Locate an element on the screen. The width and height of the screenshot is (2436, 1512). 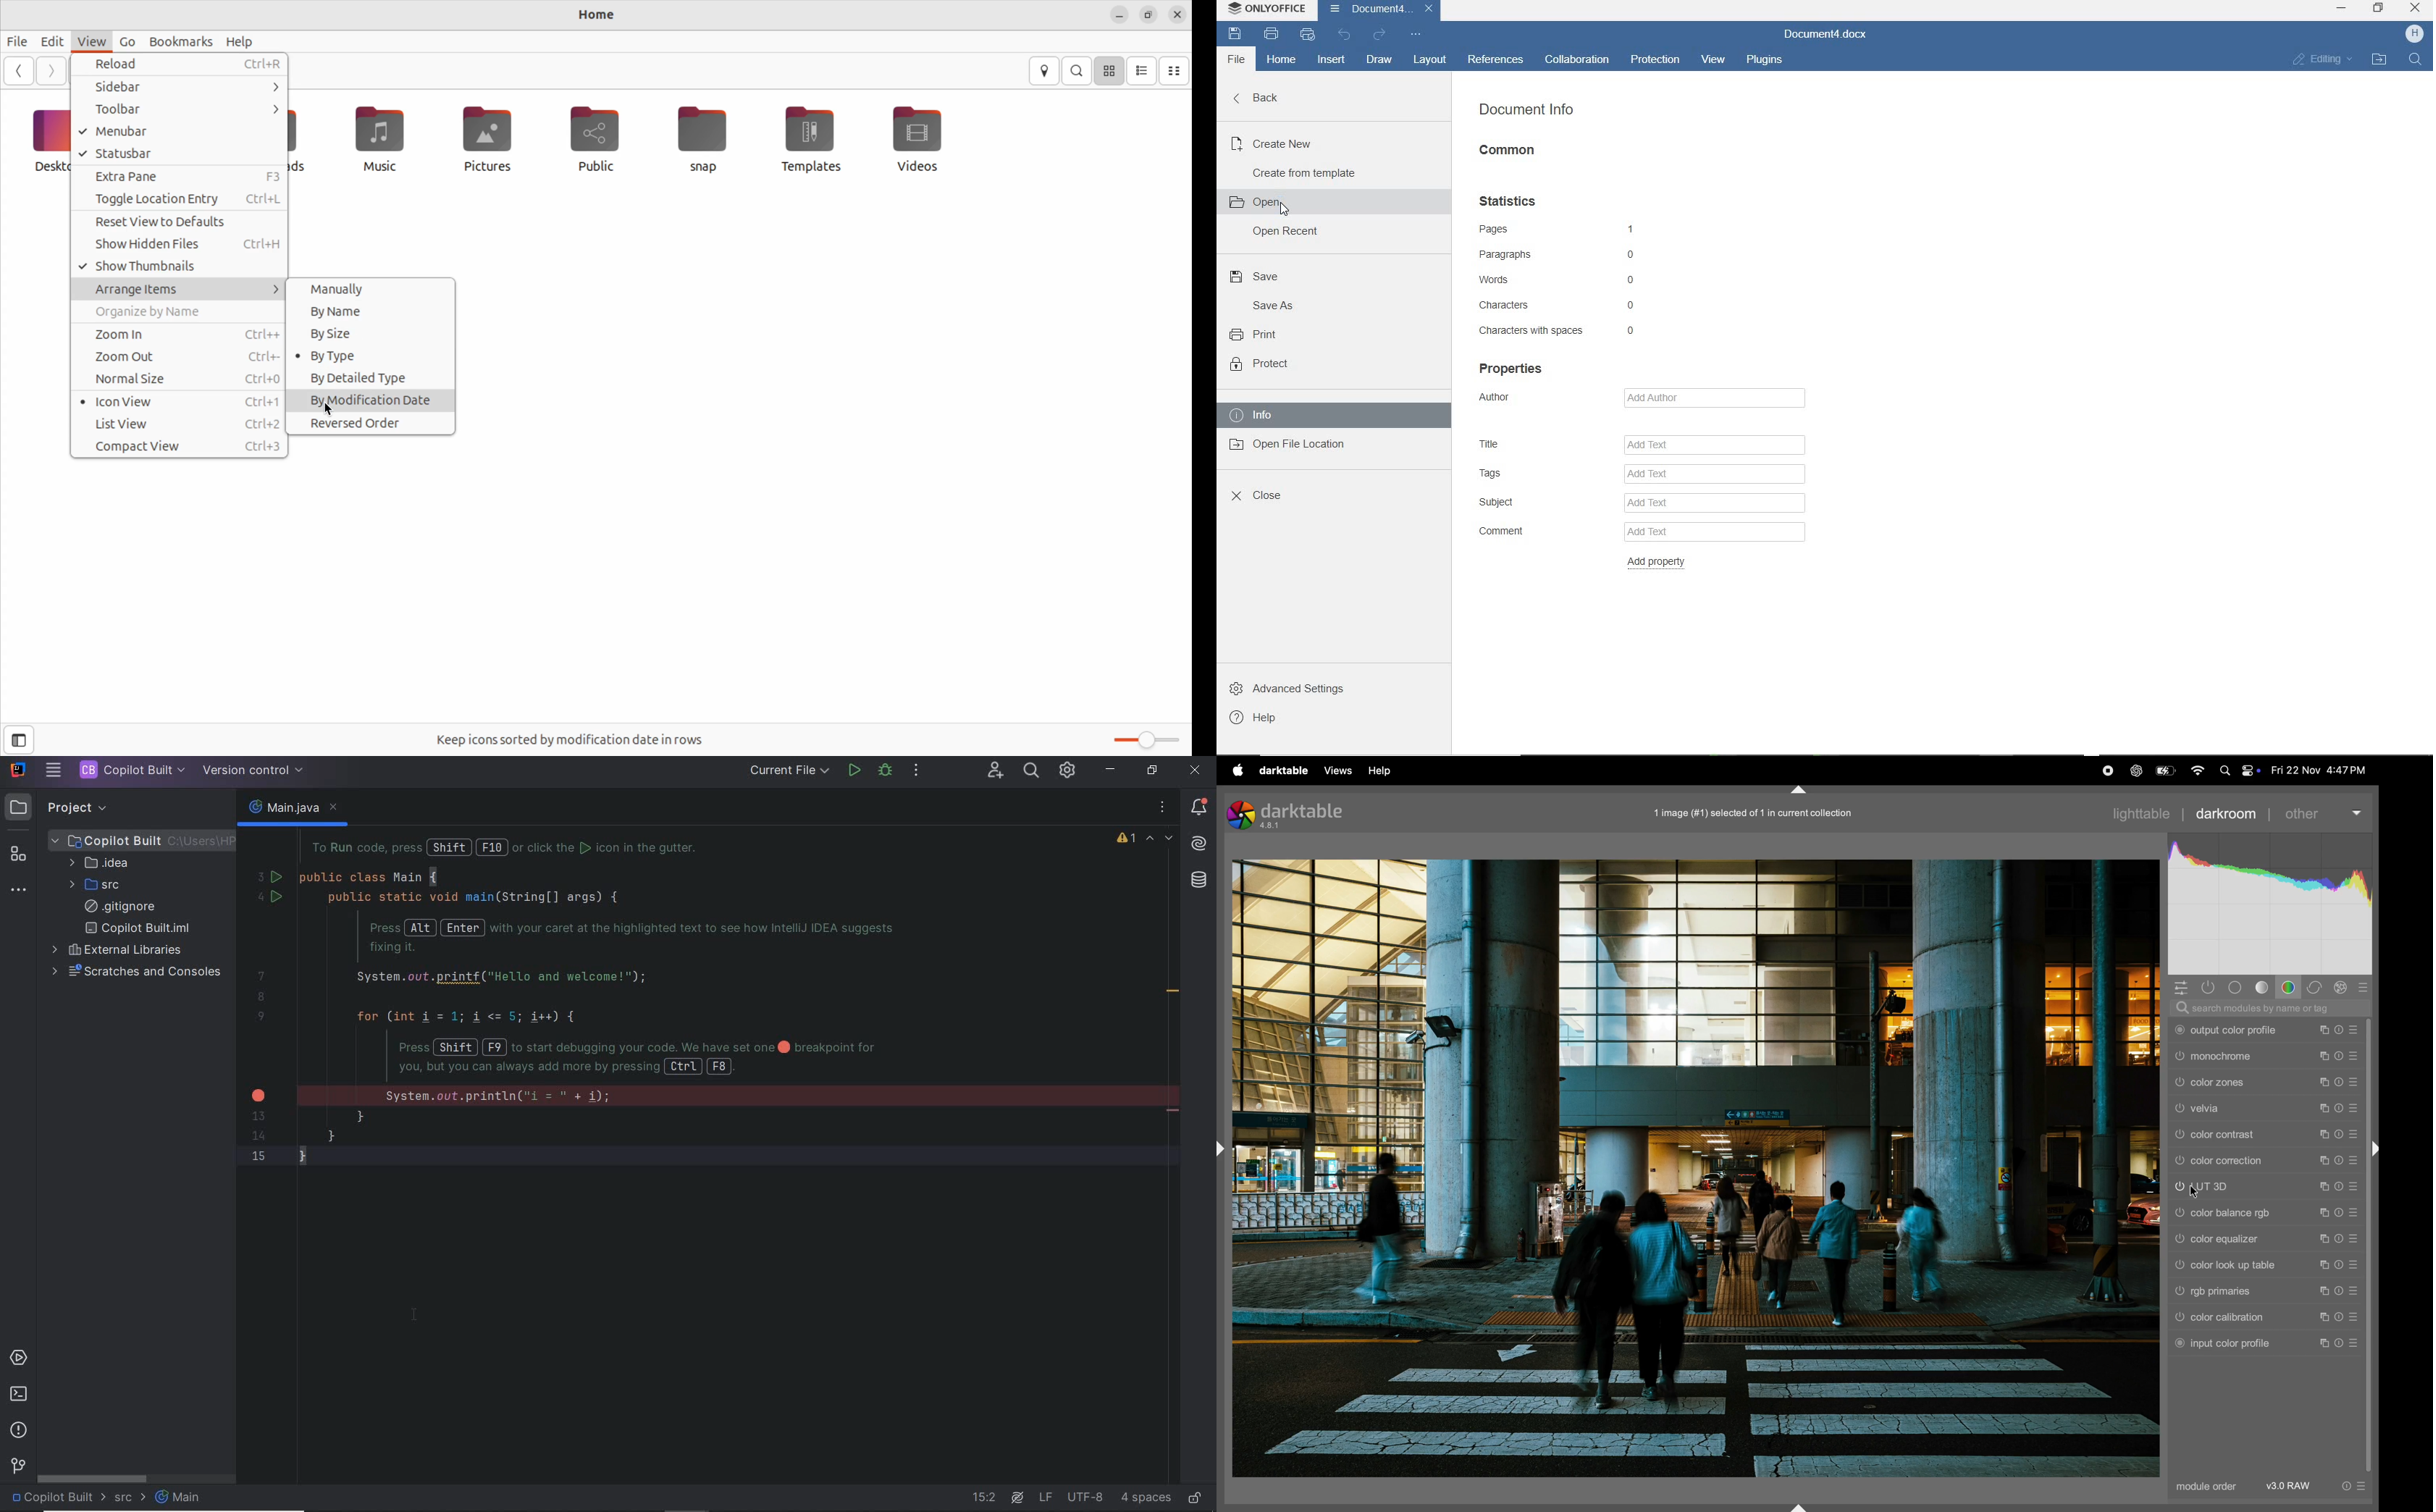
open  file location is located at coordinates (1291, 443).